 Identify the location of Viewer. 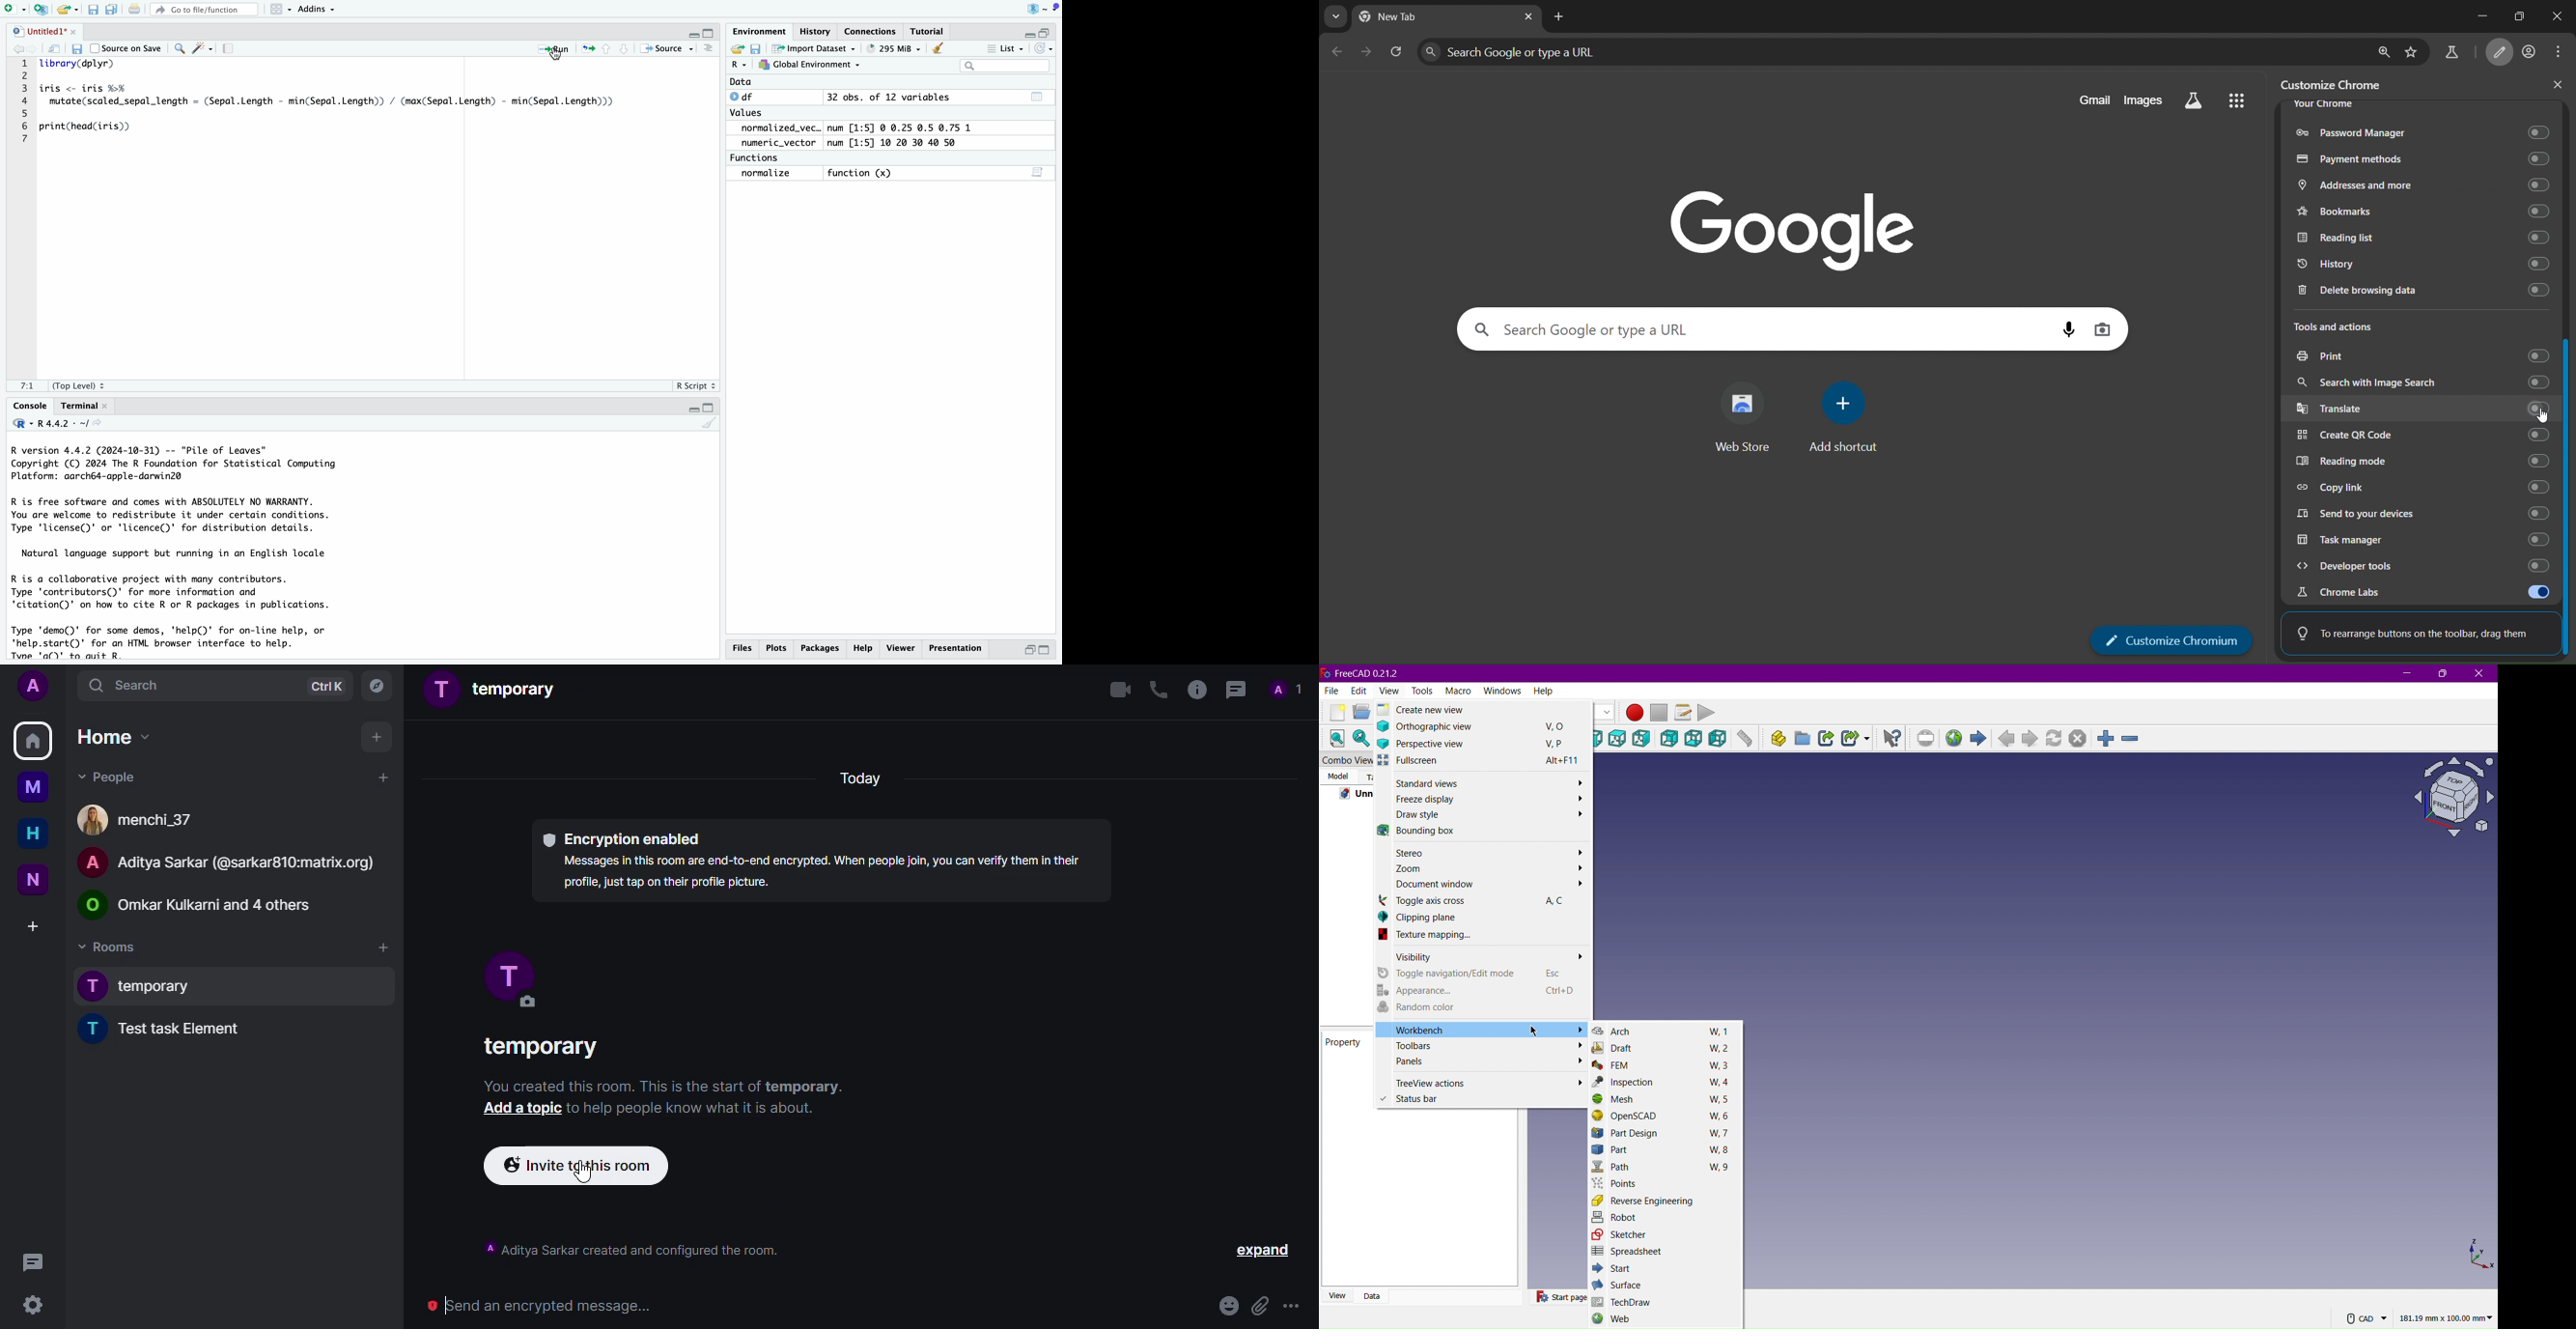
(902, 647).